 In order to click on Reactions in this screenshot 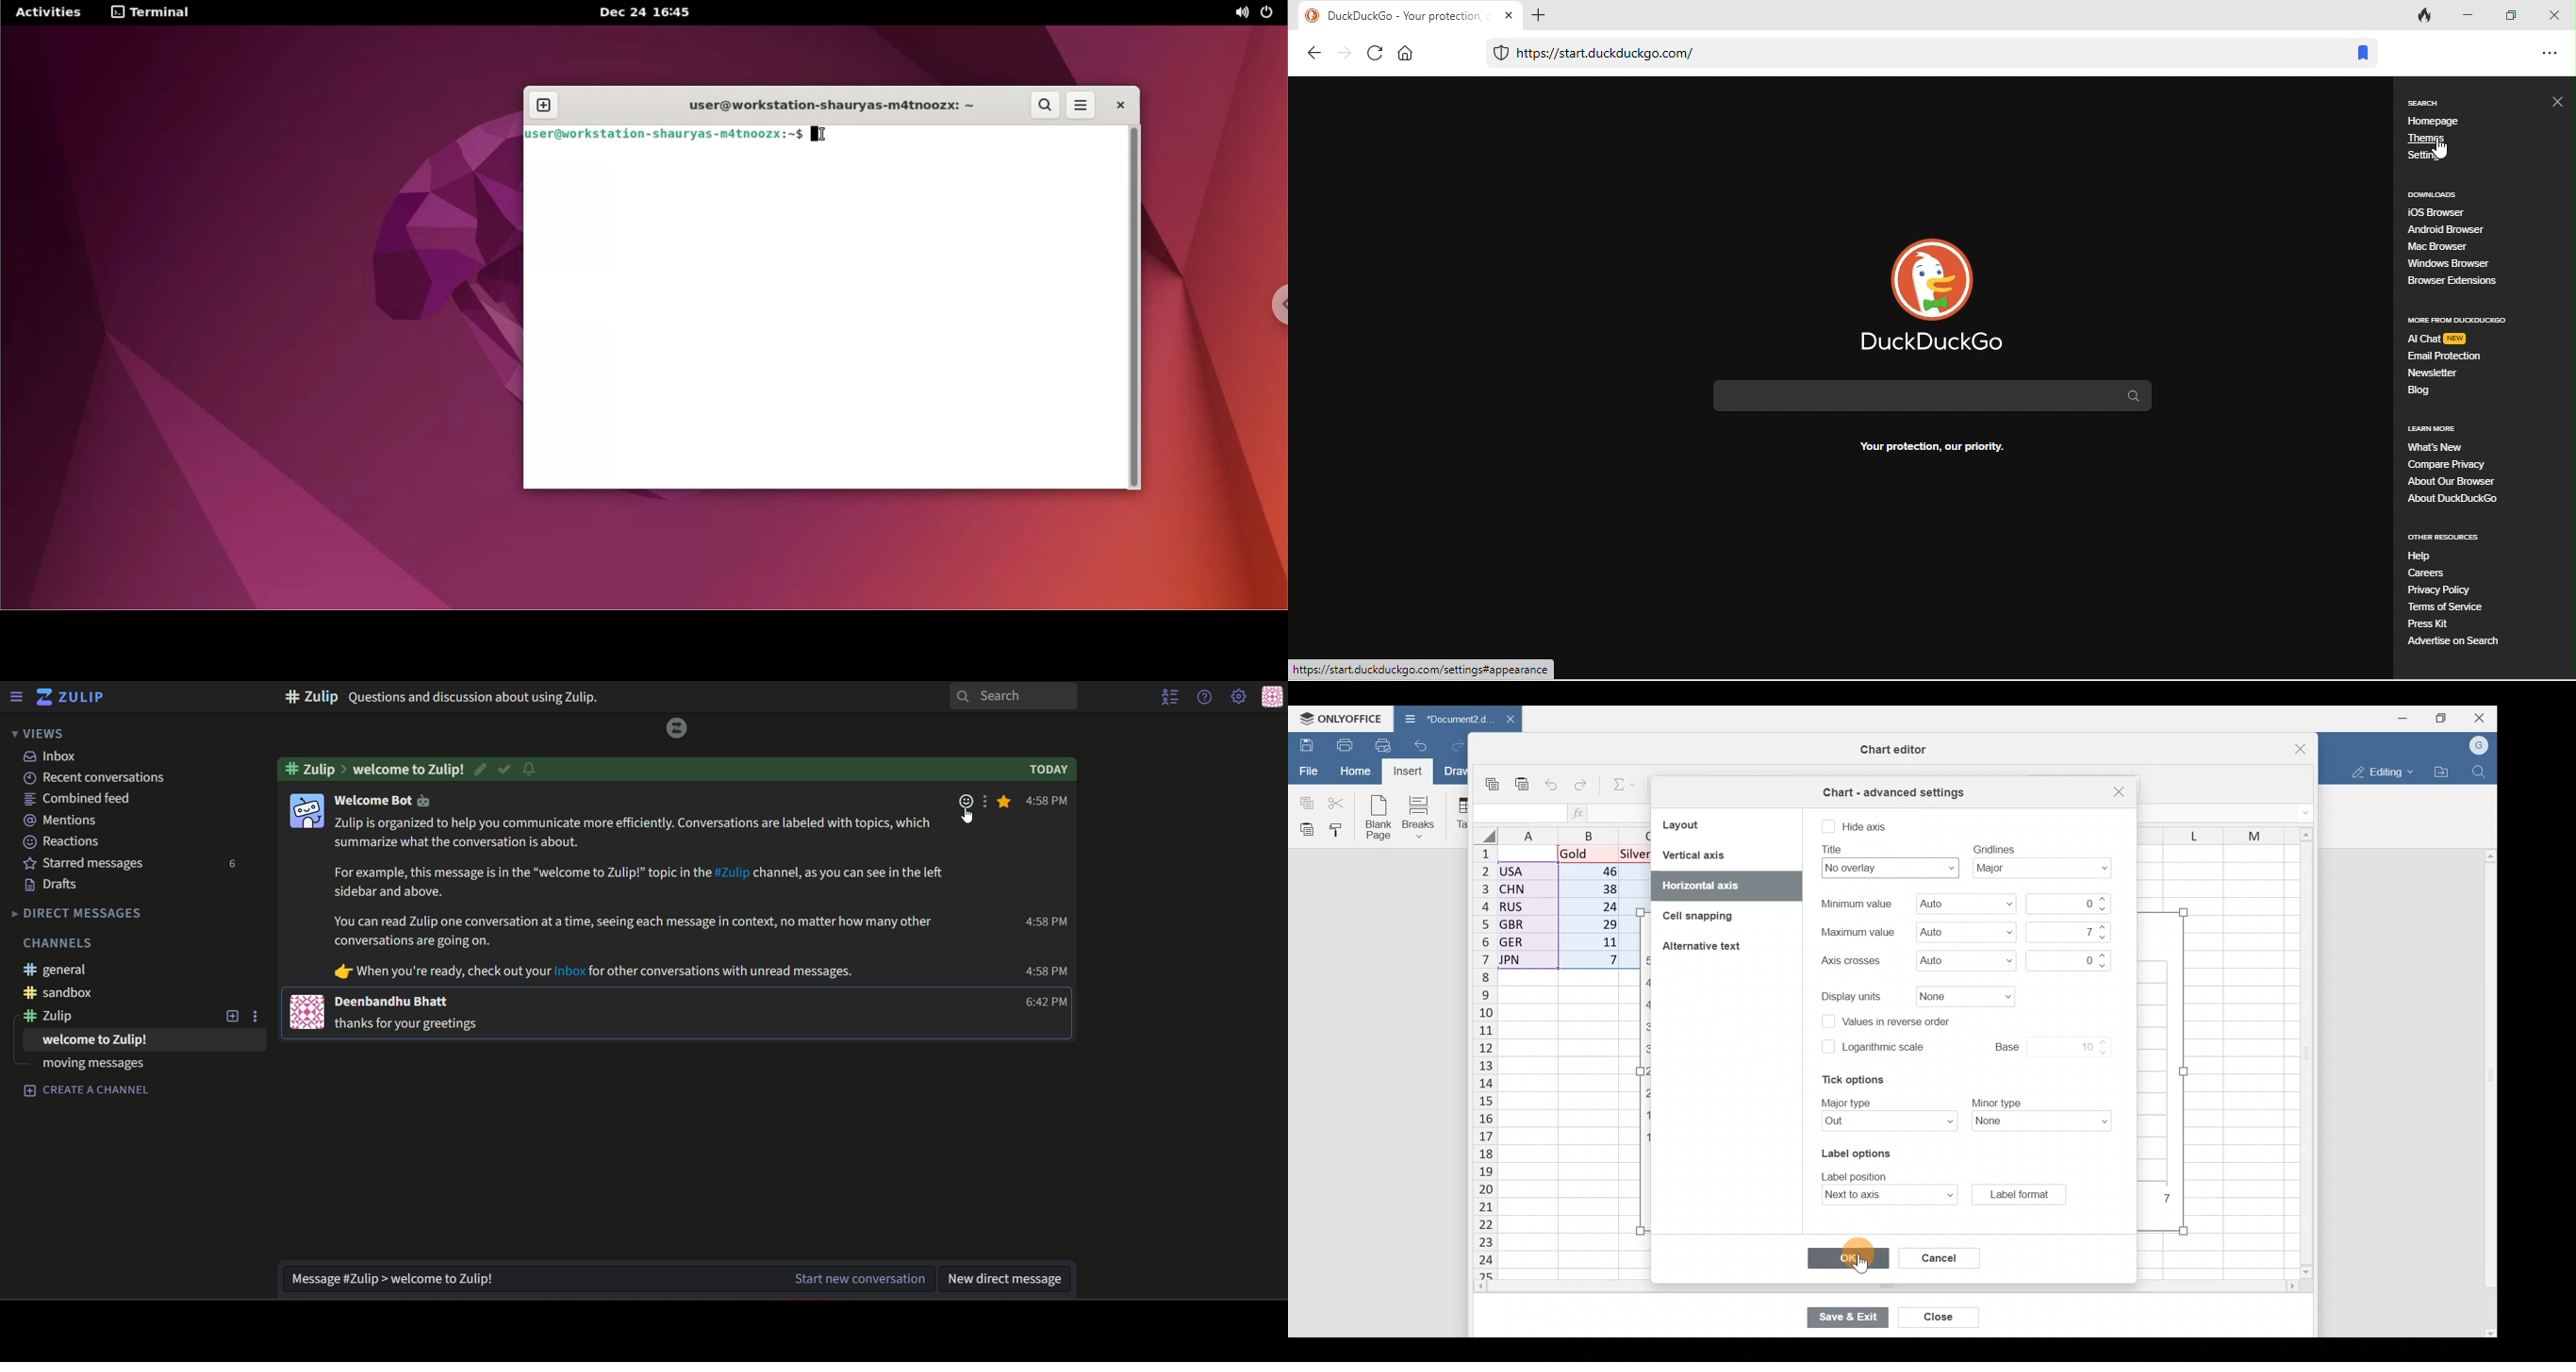, I will do `click(62, 840)`.